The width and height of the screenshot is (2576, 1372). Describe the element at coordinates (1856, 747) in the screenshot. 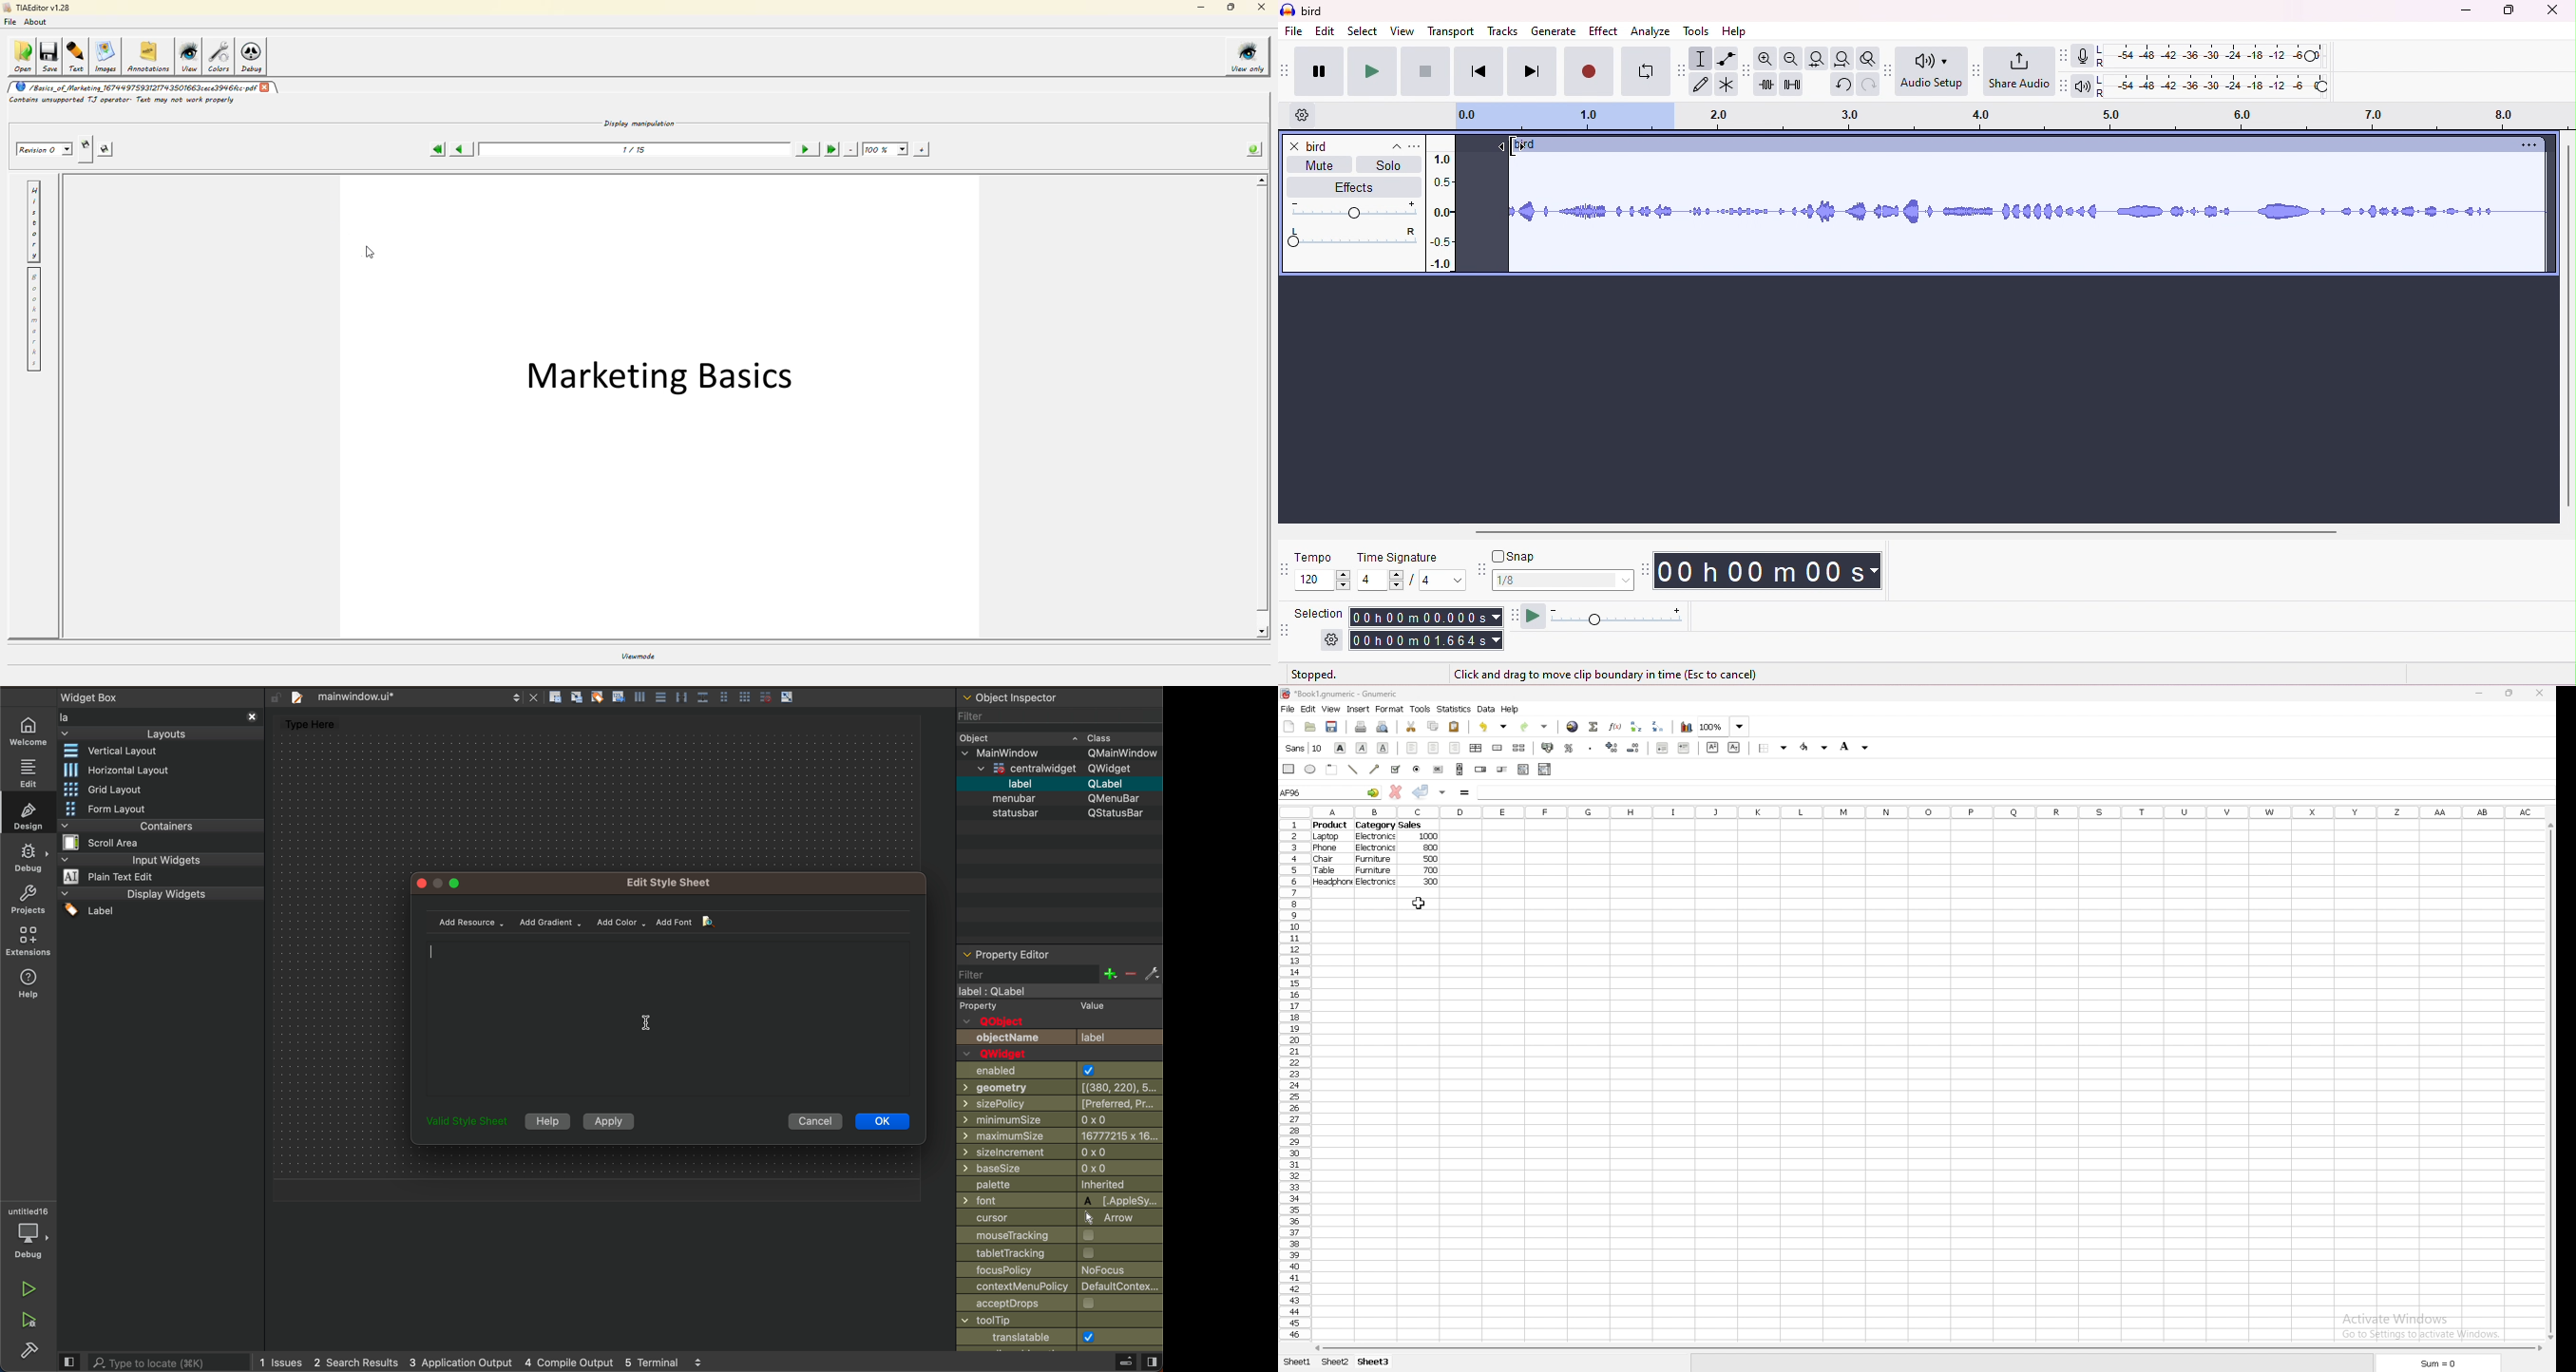

I see `background` at that location.